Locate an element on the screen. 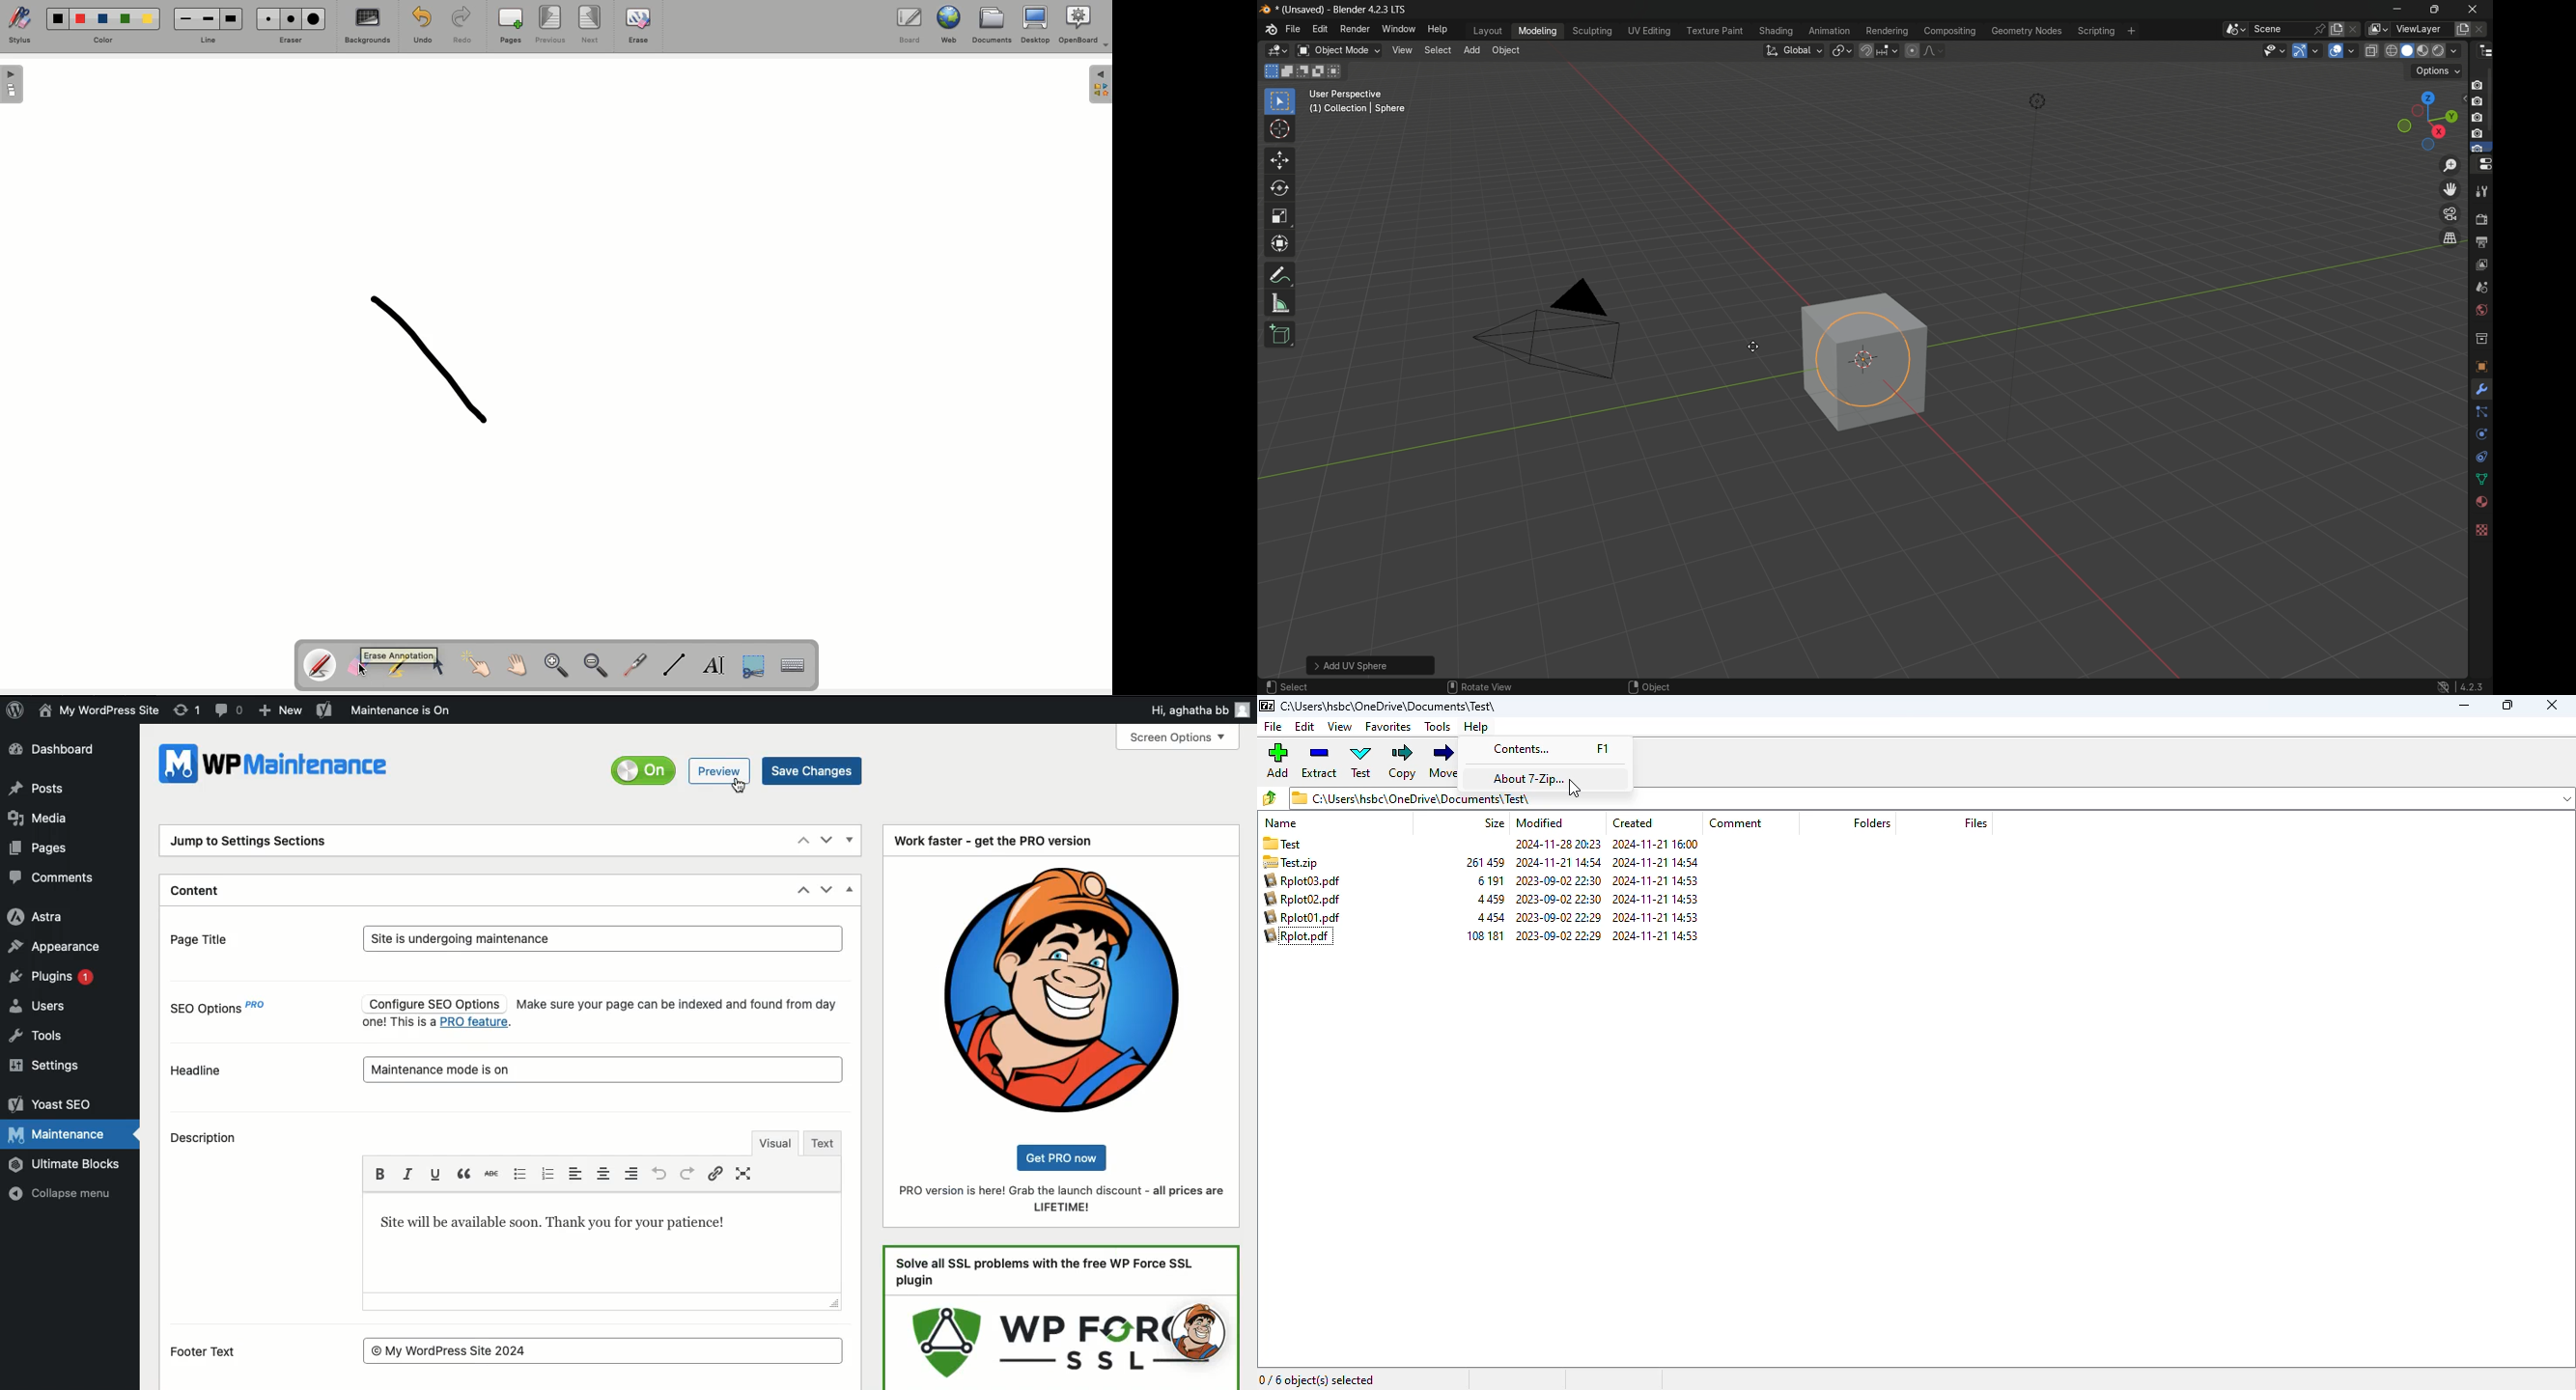 This screenshot has height=1400, width=2576. properties is located at coordinates (2481, 165).